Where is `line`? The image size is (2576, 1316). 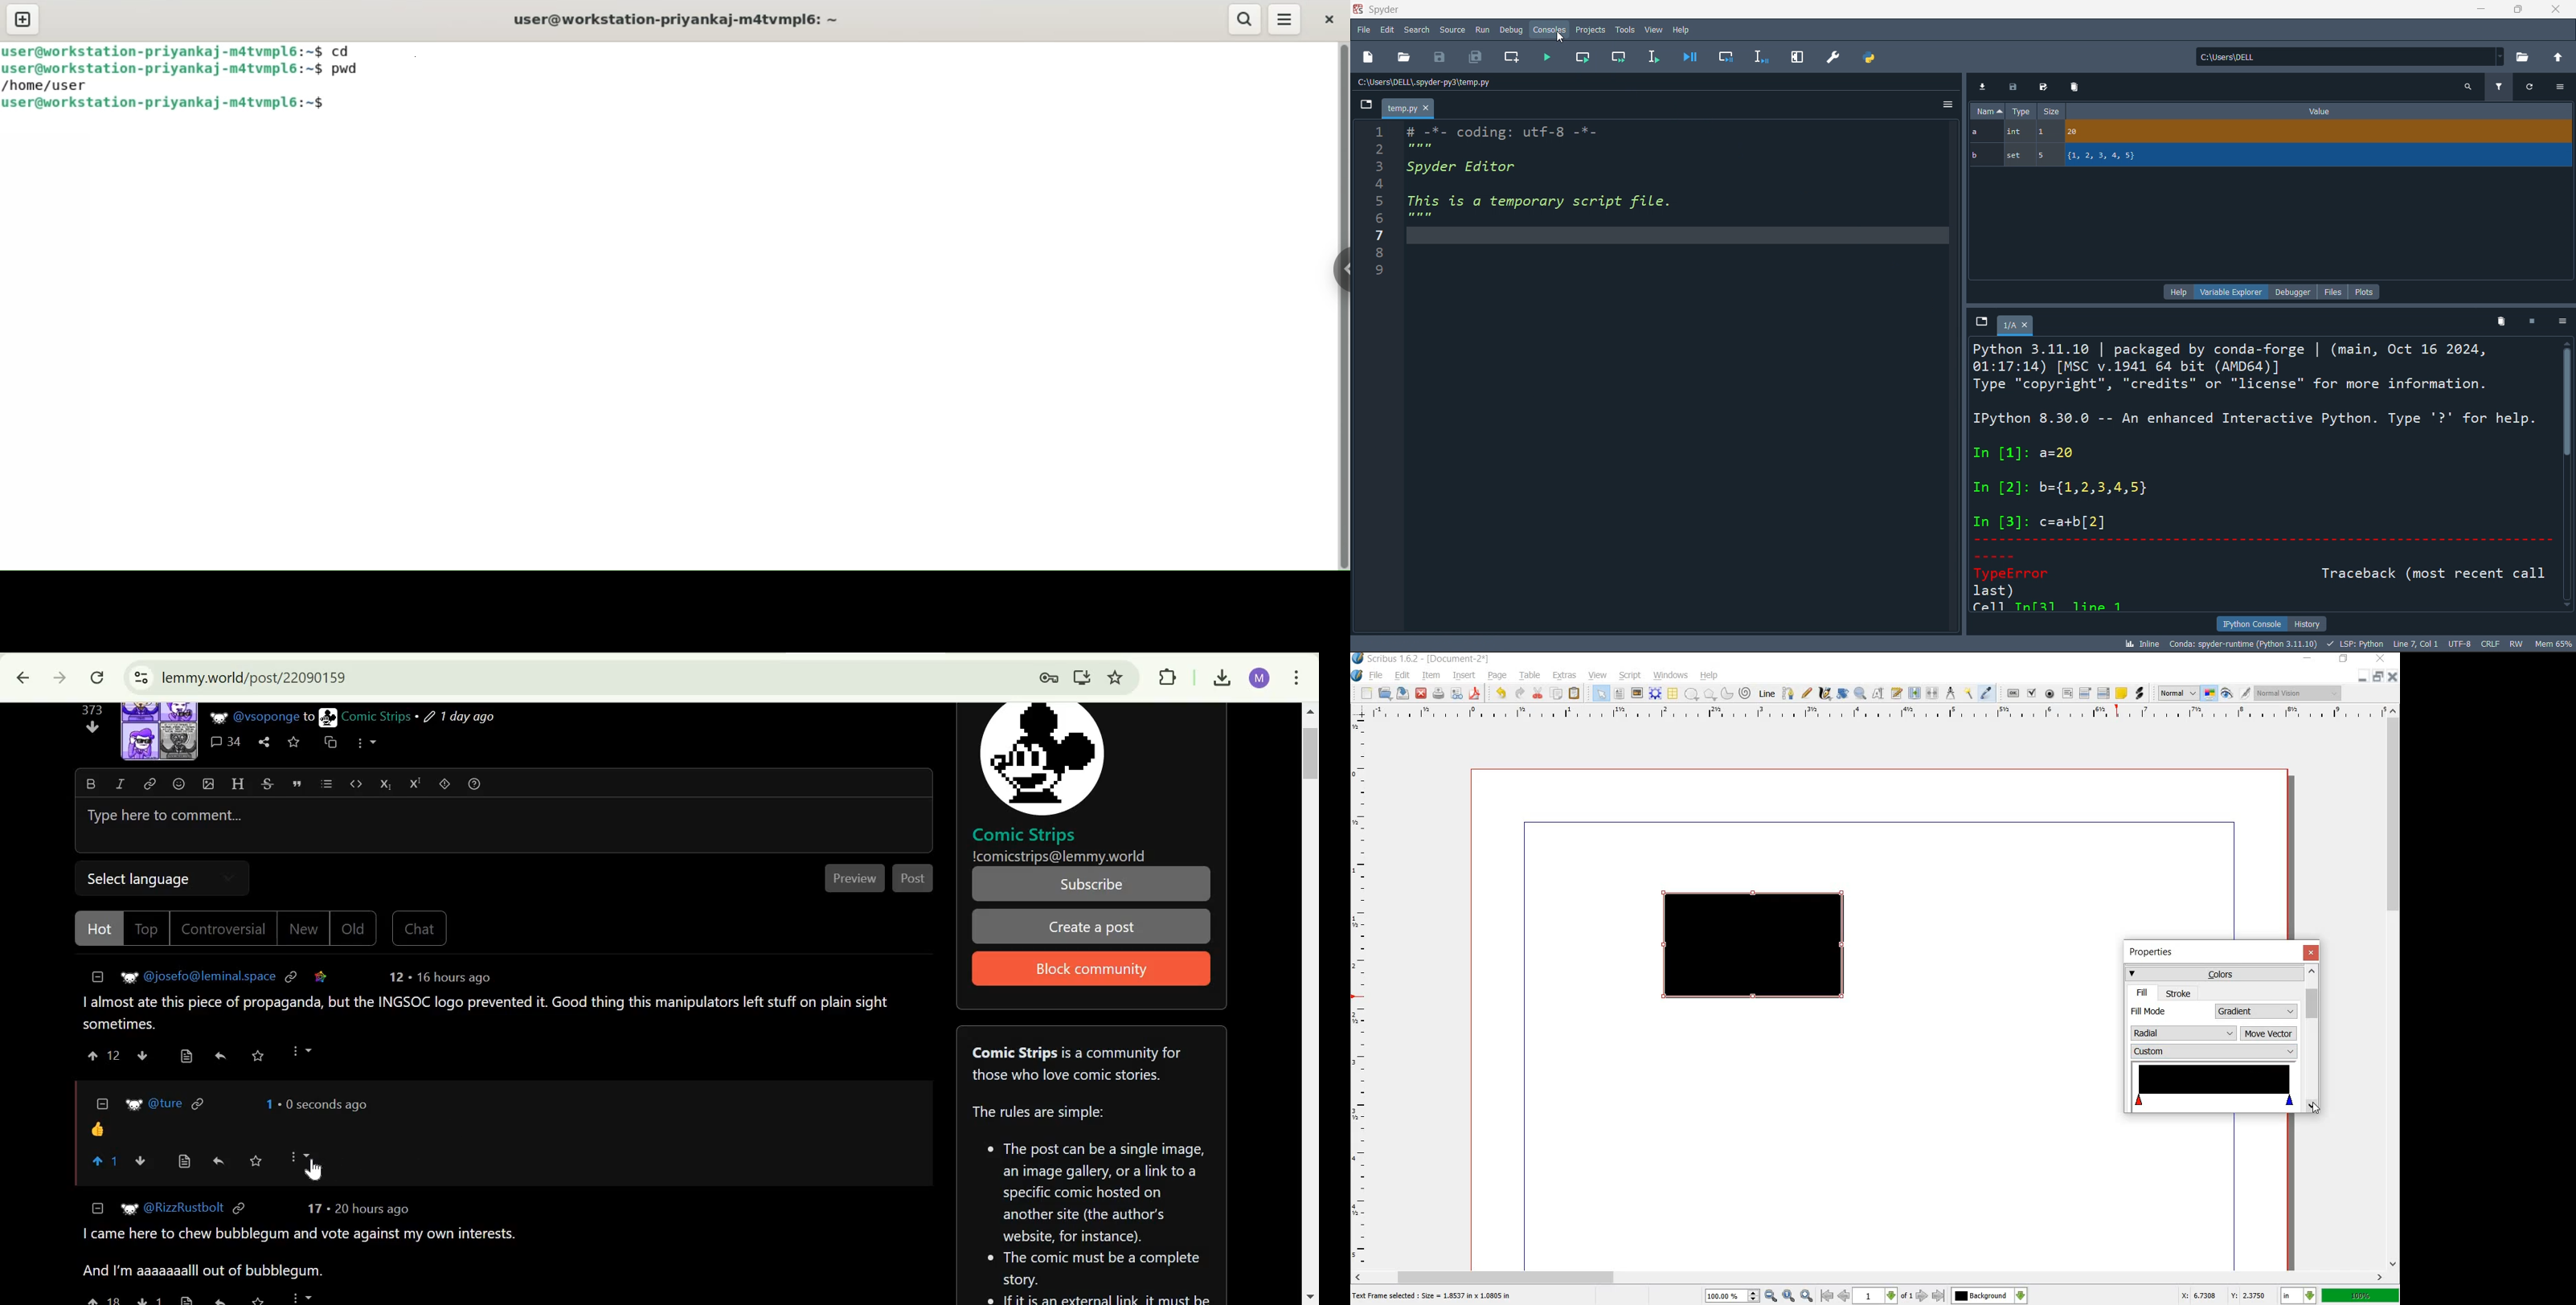
line is located at coordinates (1769, 694).